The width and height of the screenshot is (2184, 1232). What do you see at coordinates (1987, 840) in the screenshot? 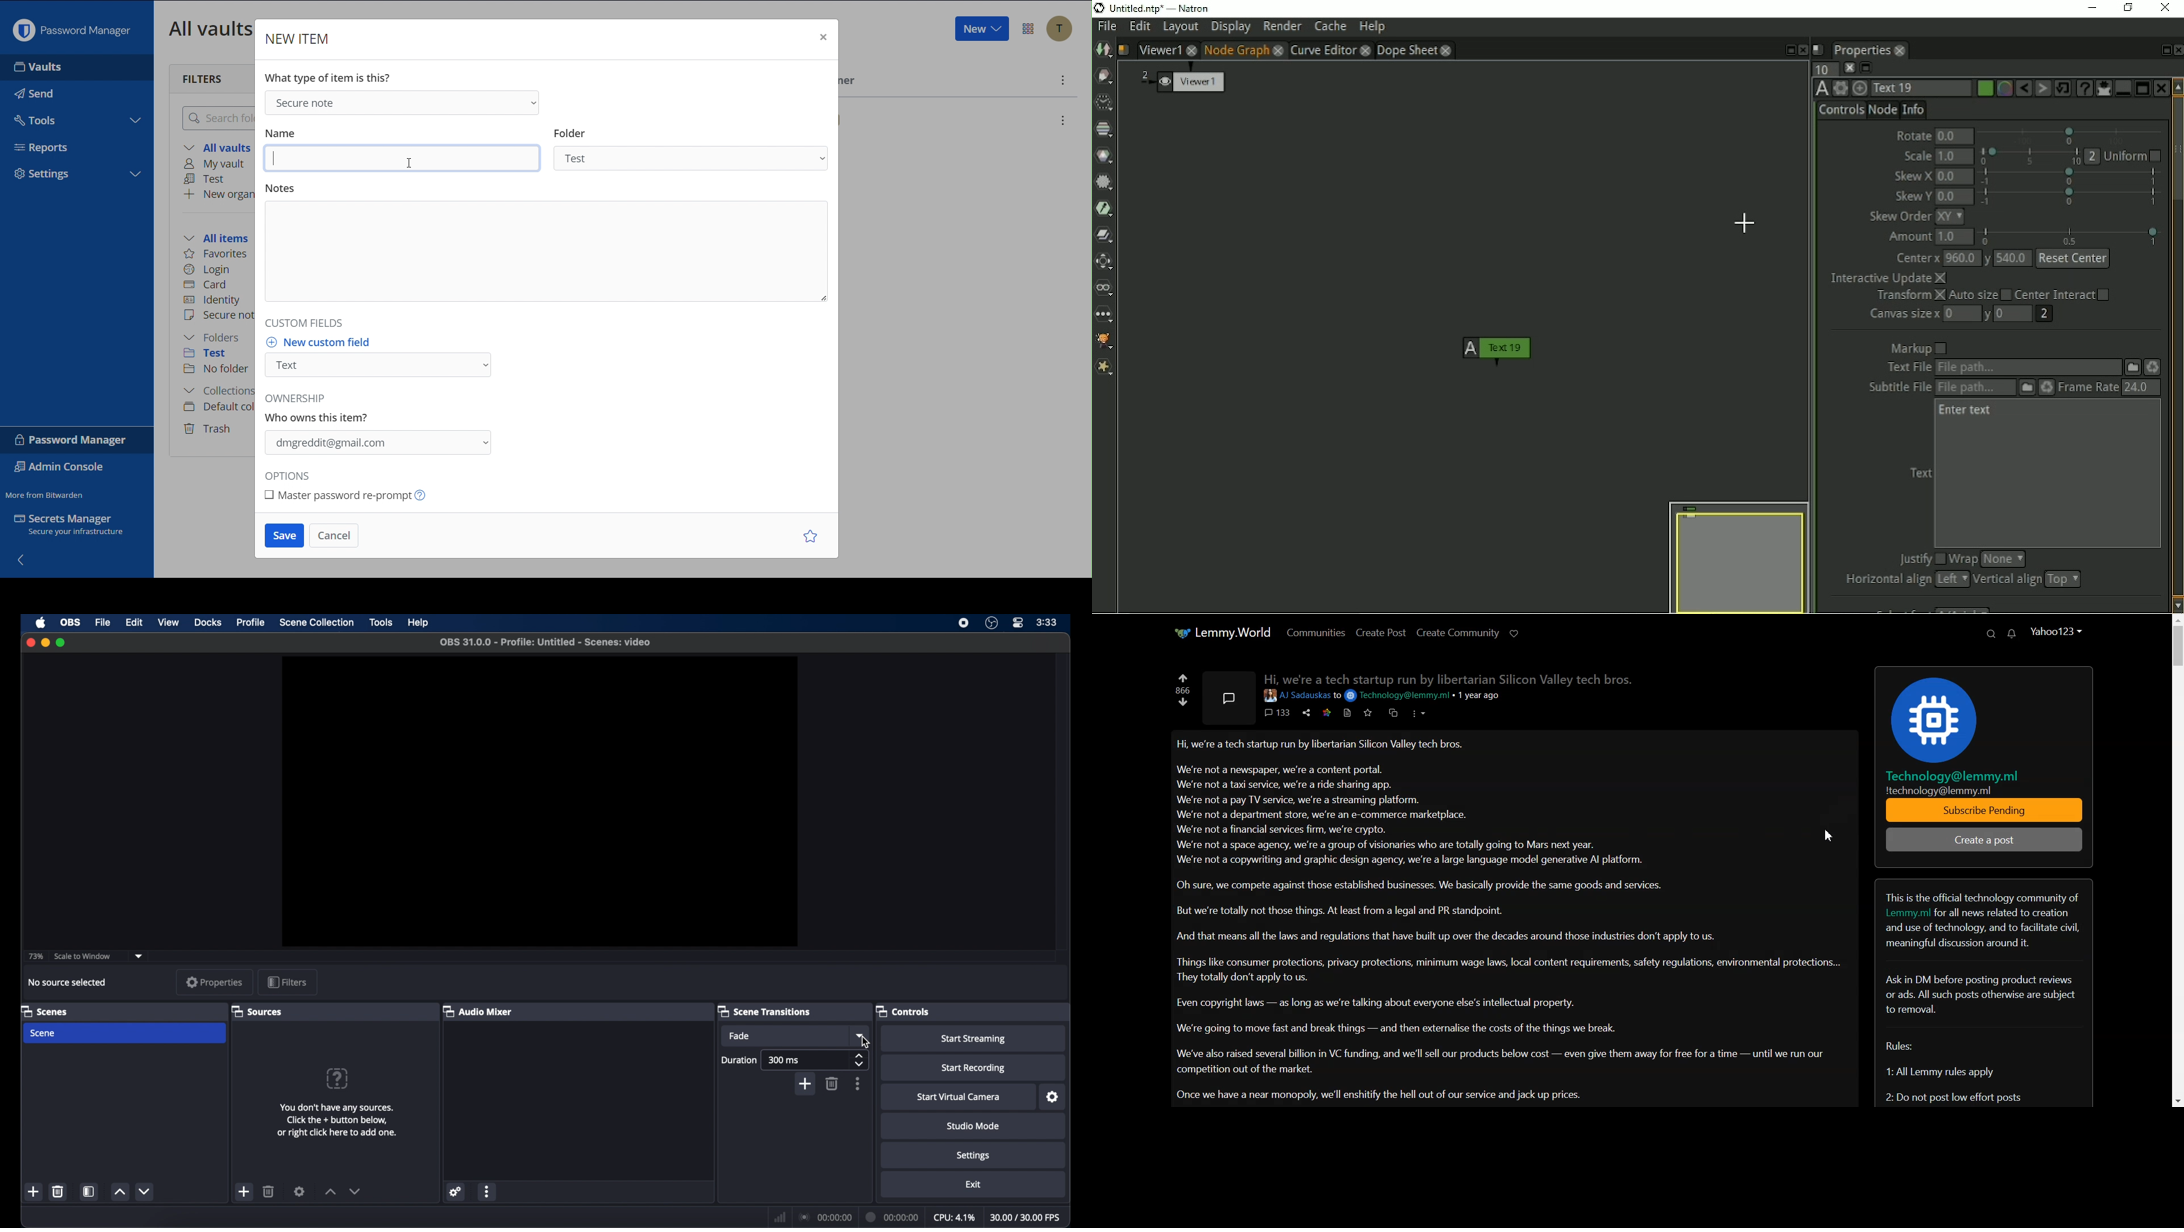
I see `Create a Post` at bounding box center [1987, 840].